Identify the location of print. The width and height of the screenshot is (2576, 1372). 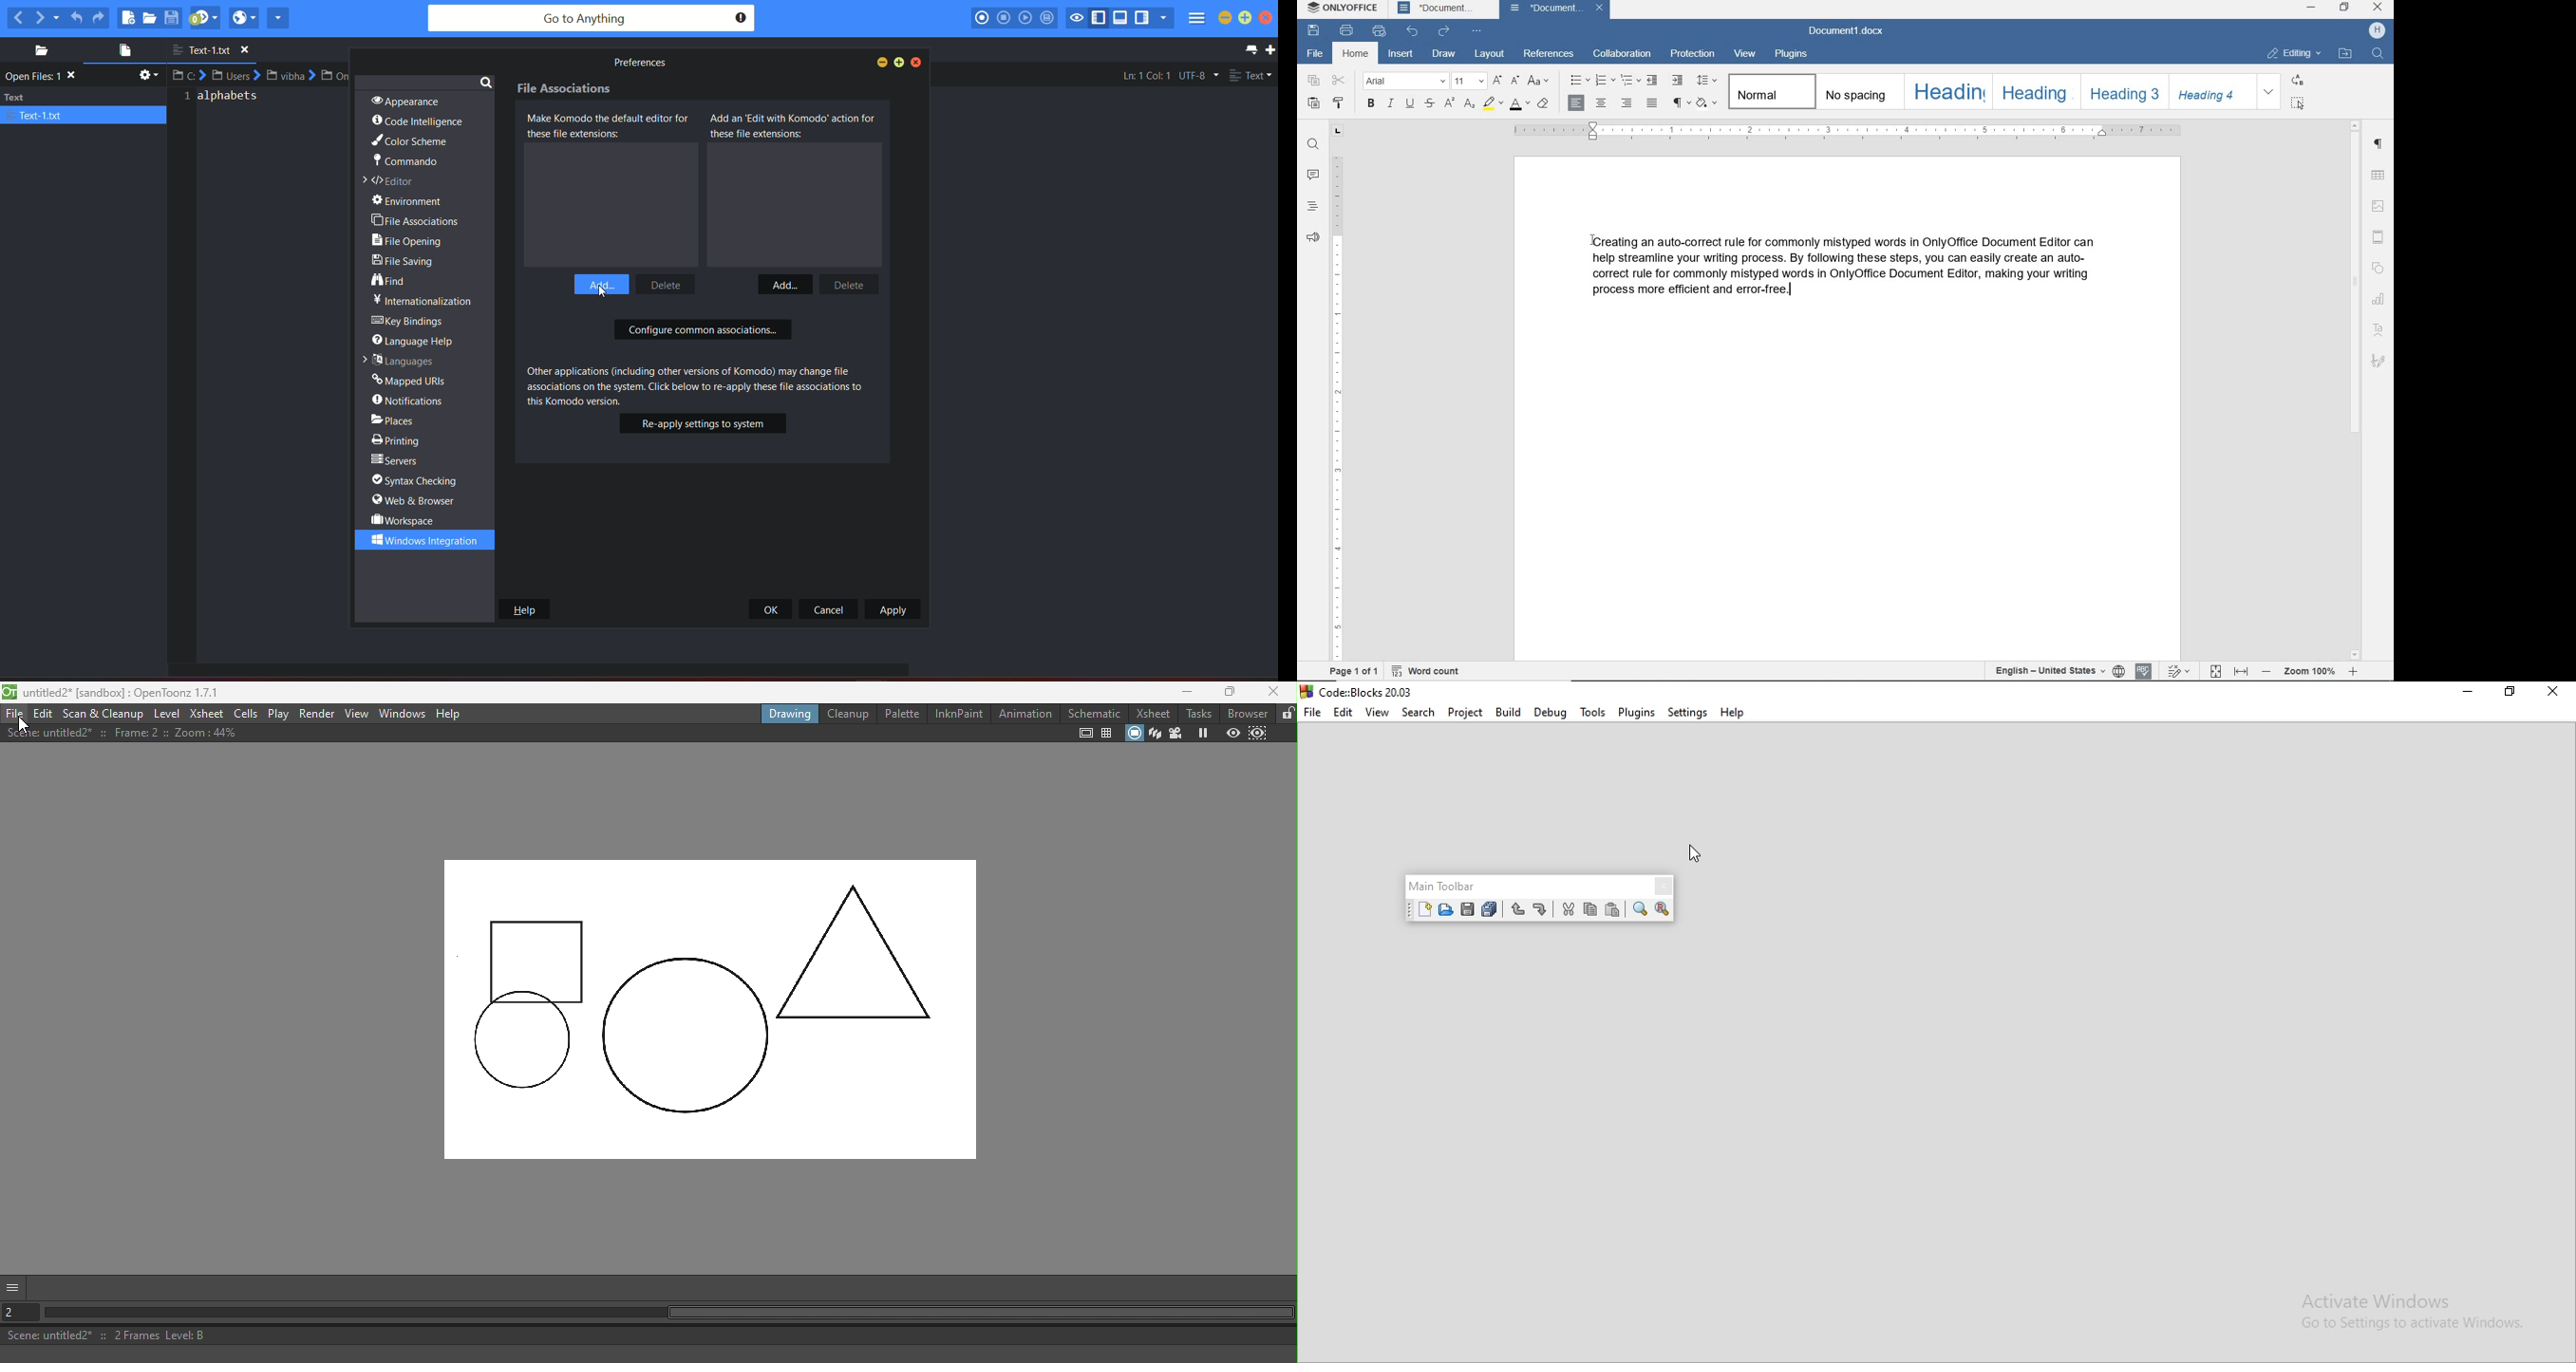
(1347, 29).